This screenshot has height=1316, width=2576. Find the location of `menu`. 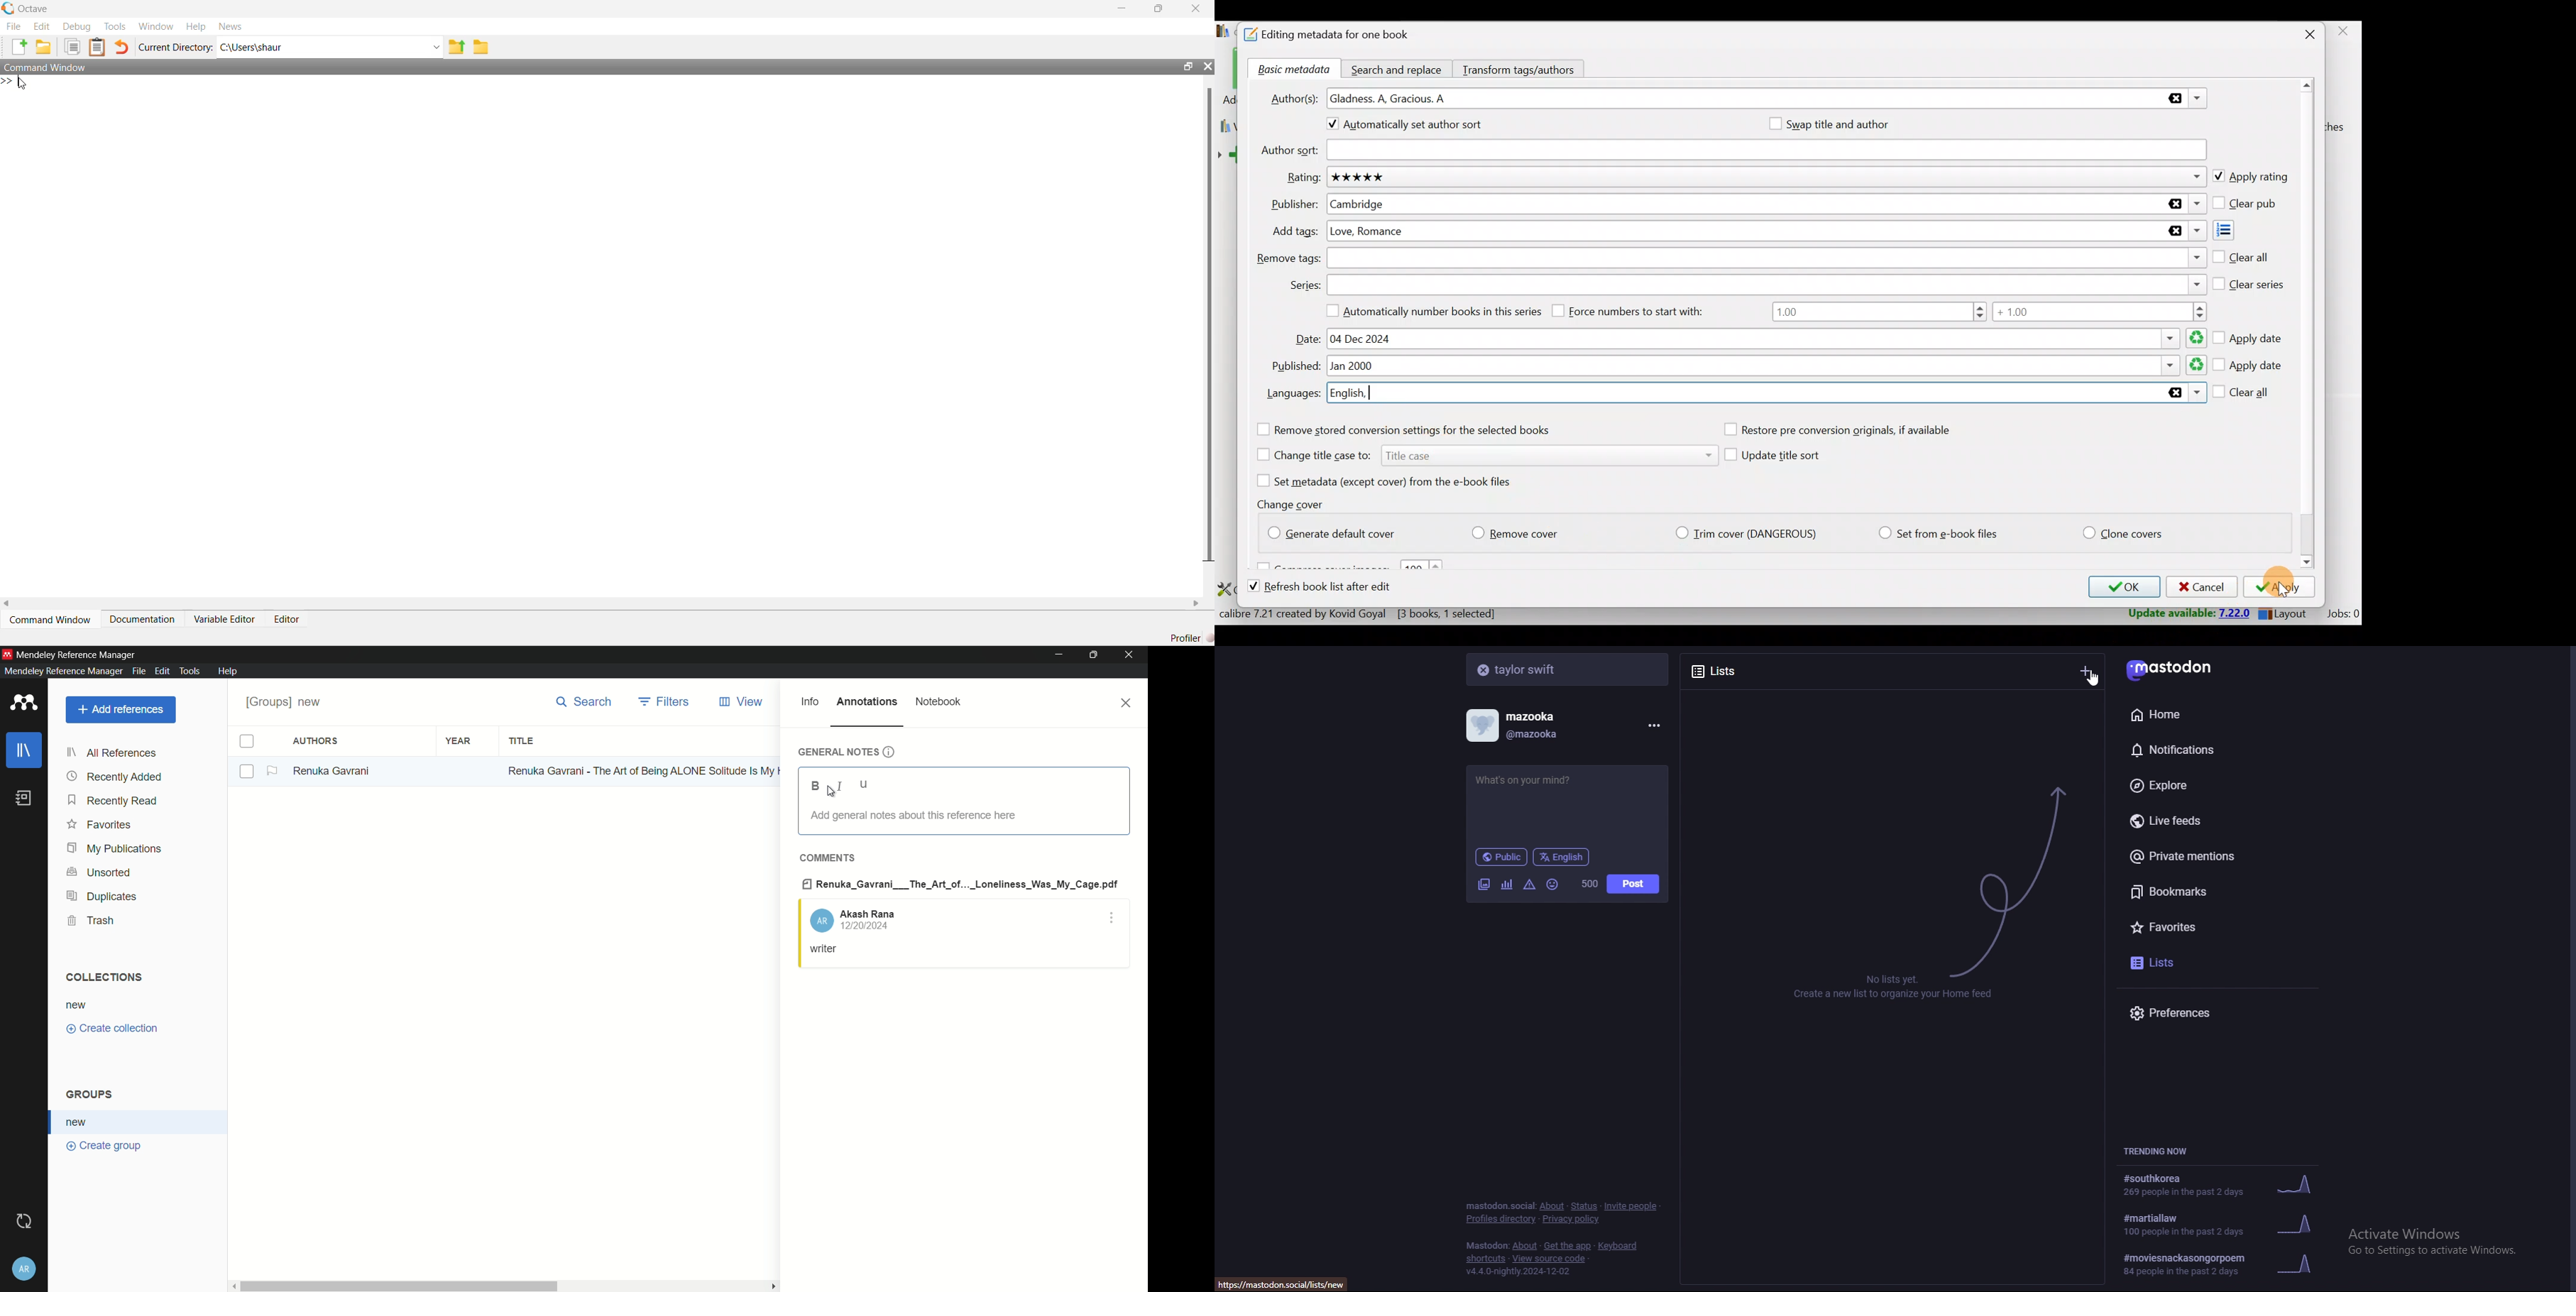

menu is located at coordinates (1651, 725).